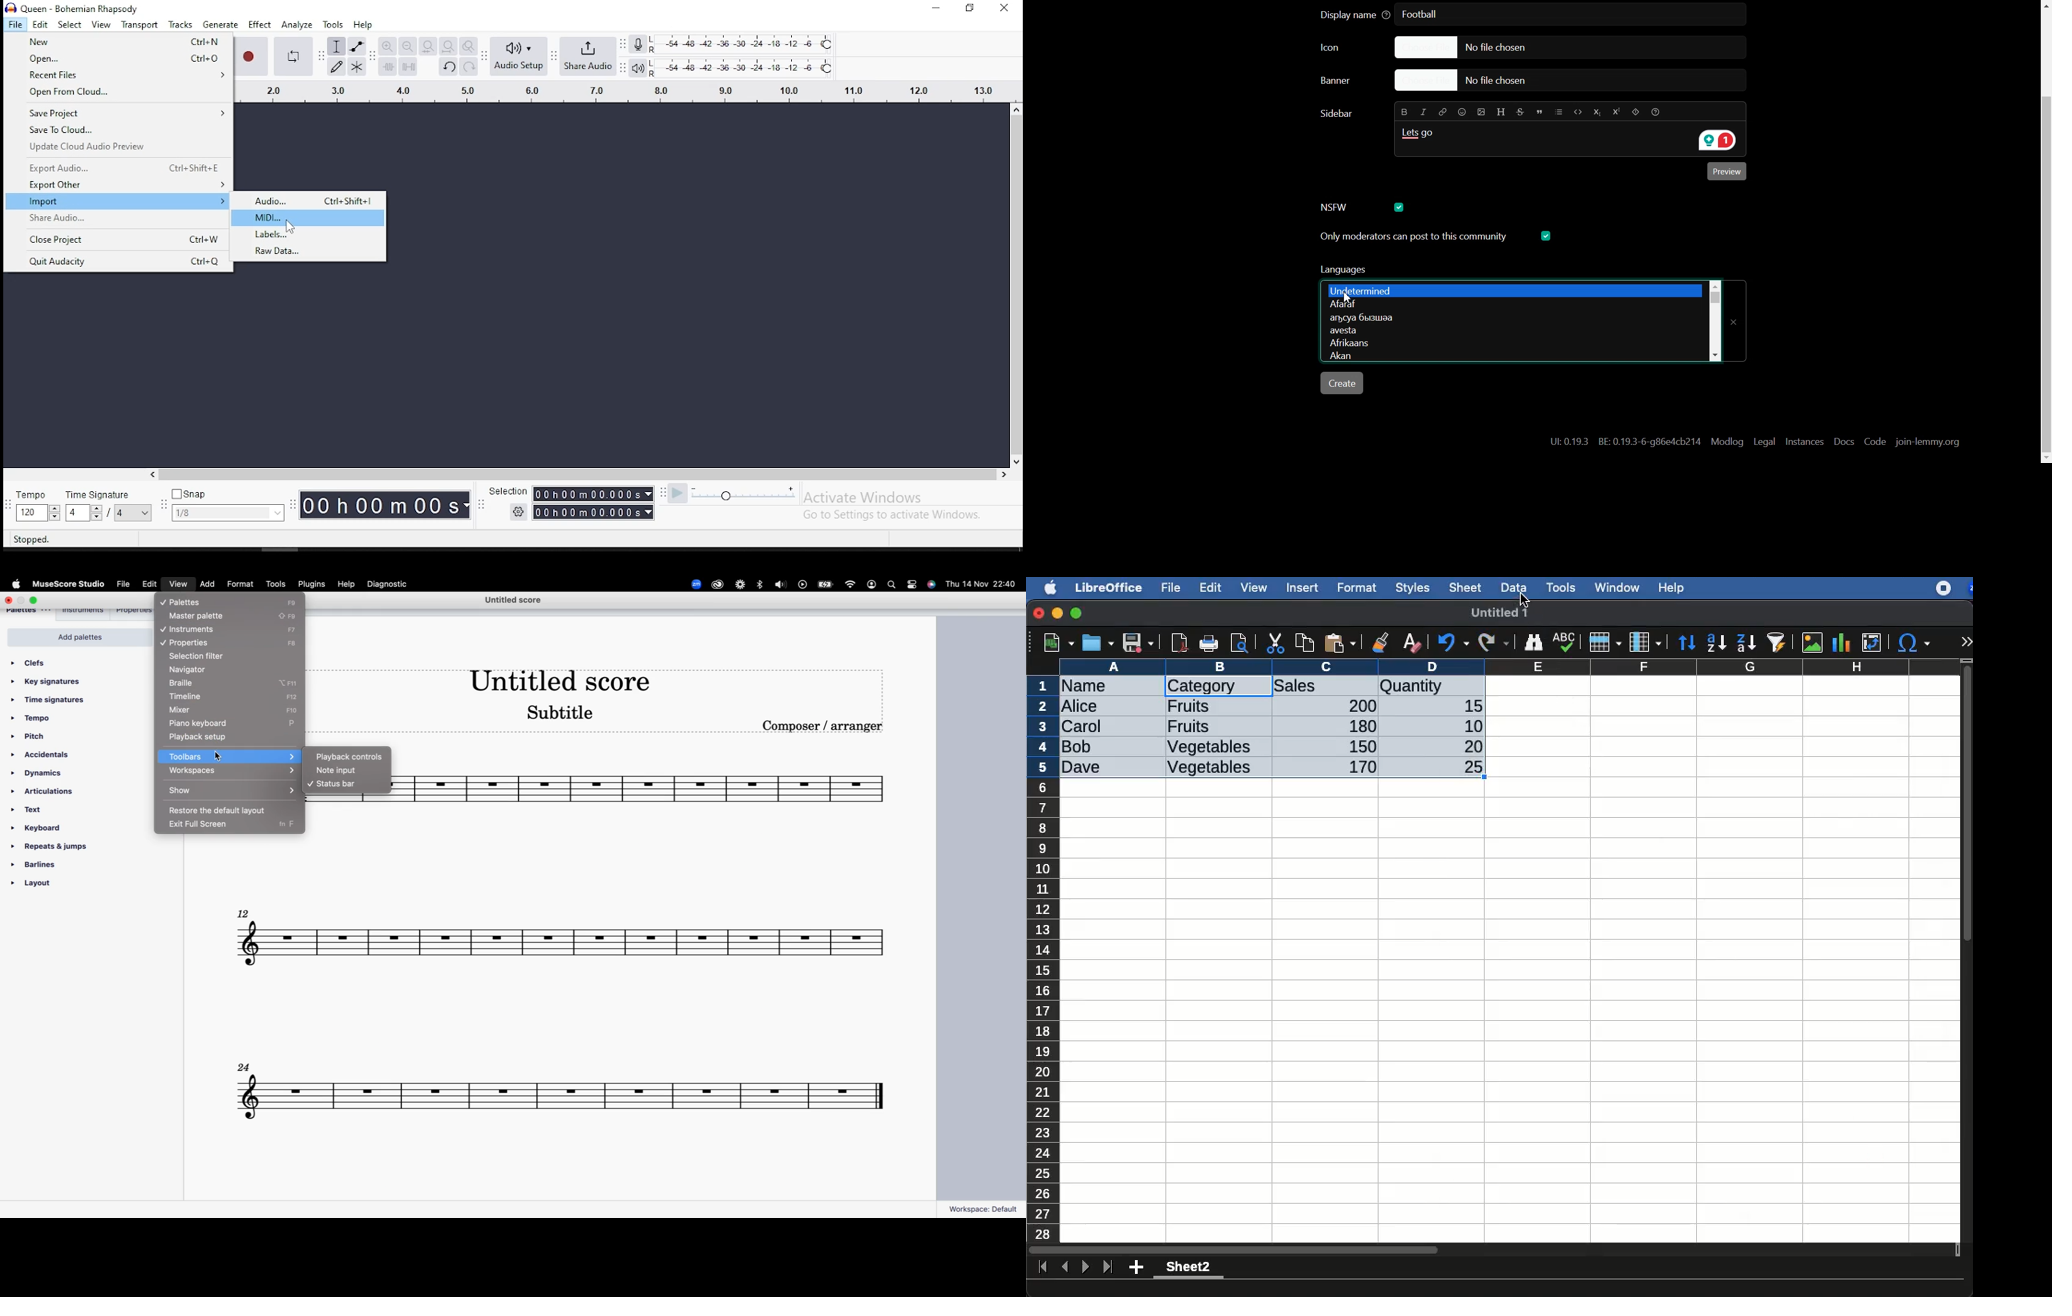 The height and width of the screenshot is (1316, 2072). I want to click on name, so click(1089, 687).